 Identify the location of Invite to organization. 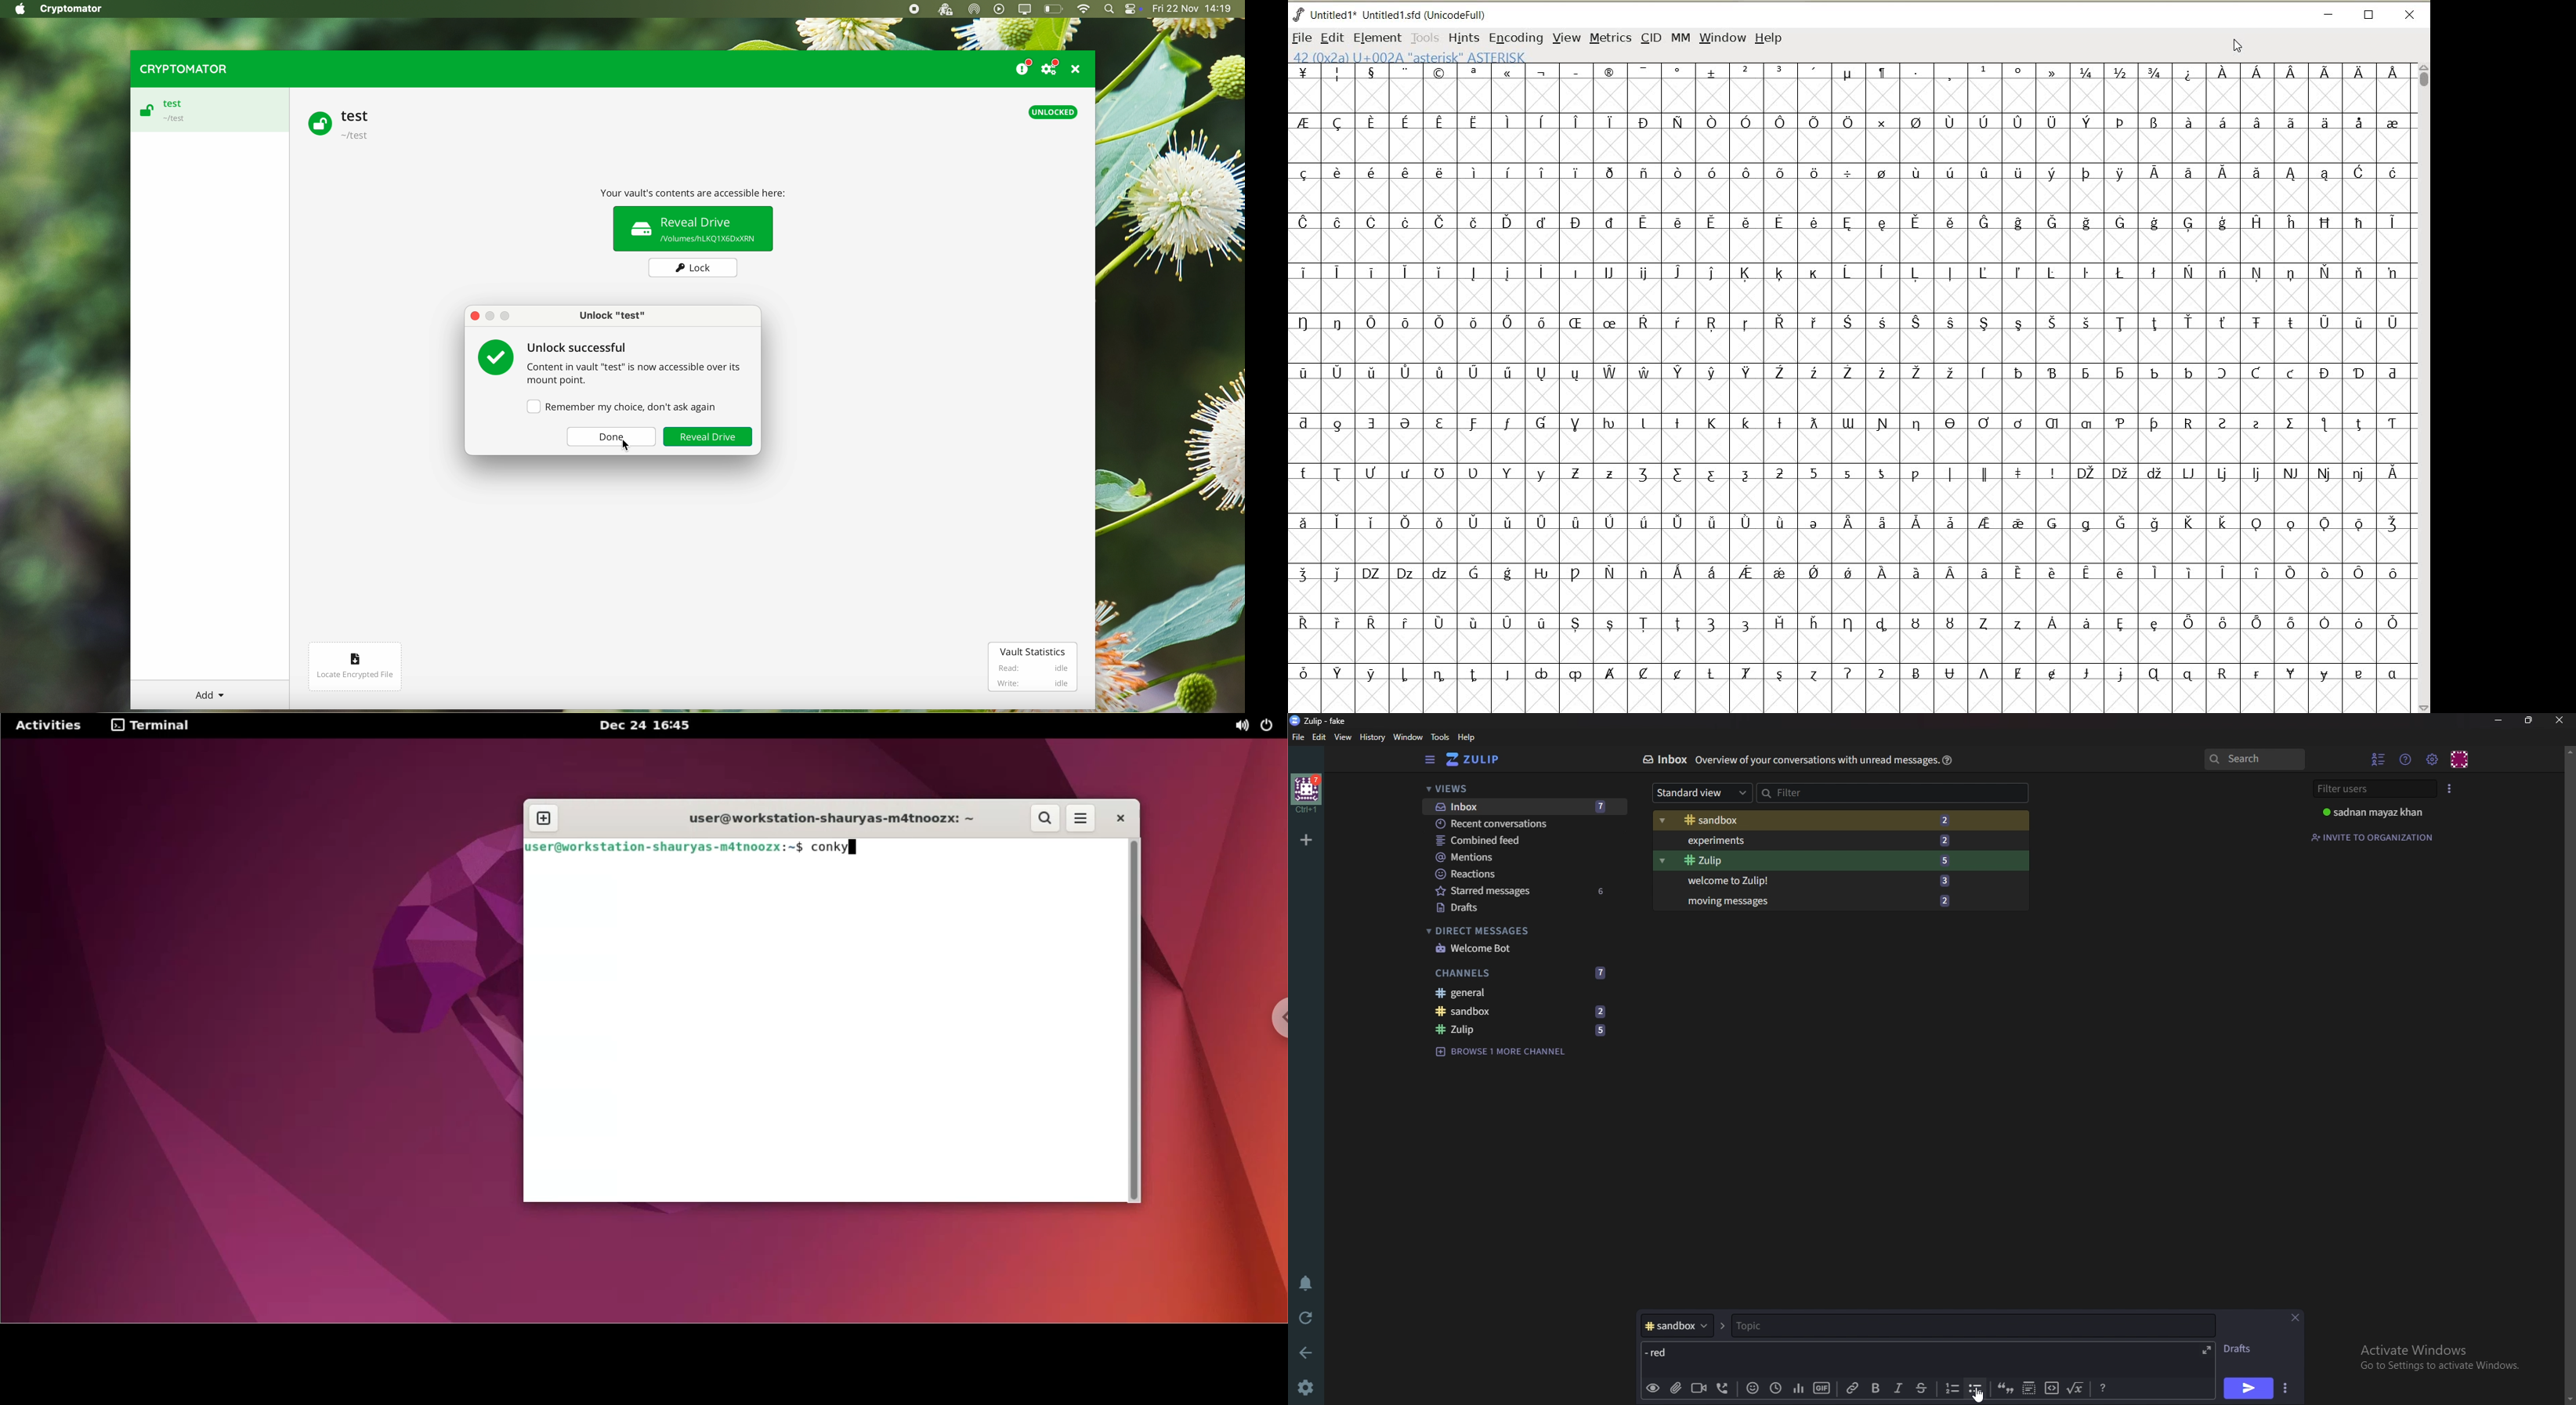
(2374, 837).